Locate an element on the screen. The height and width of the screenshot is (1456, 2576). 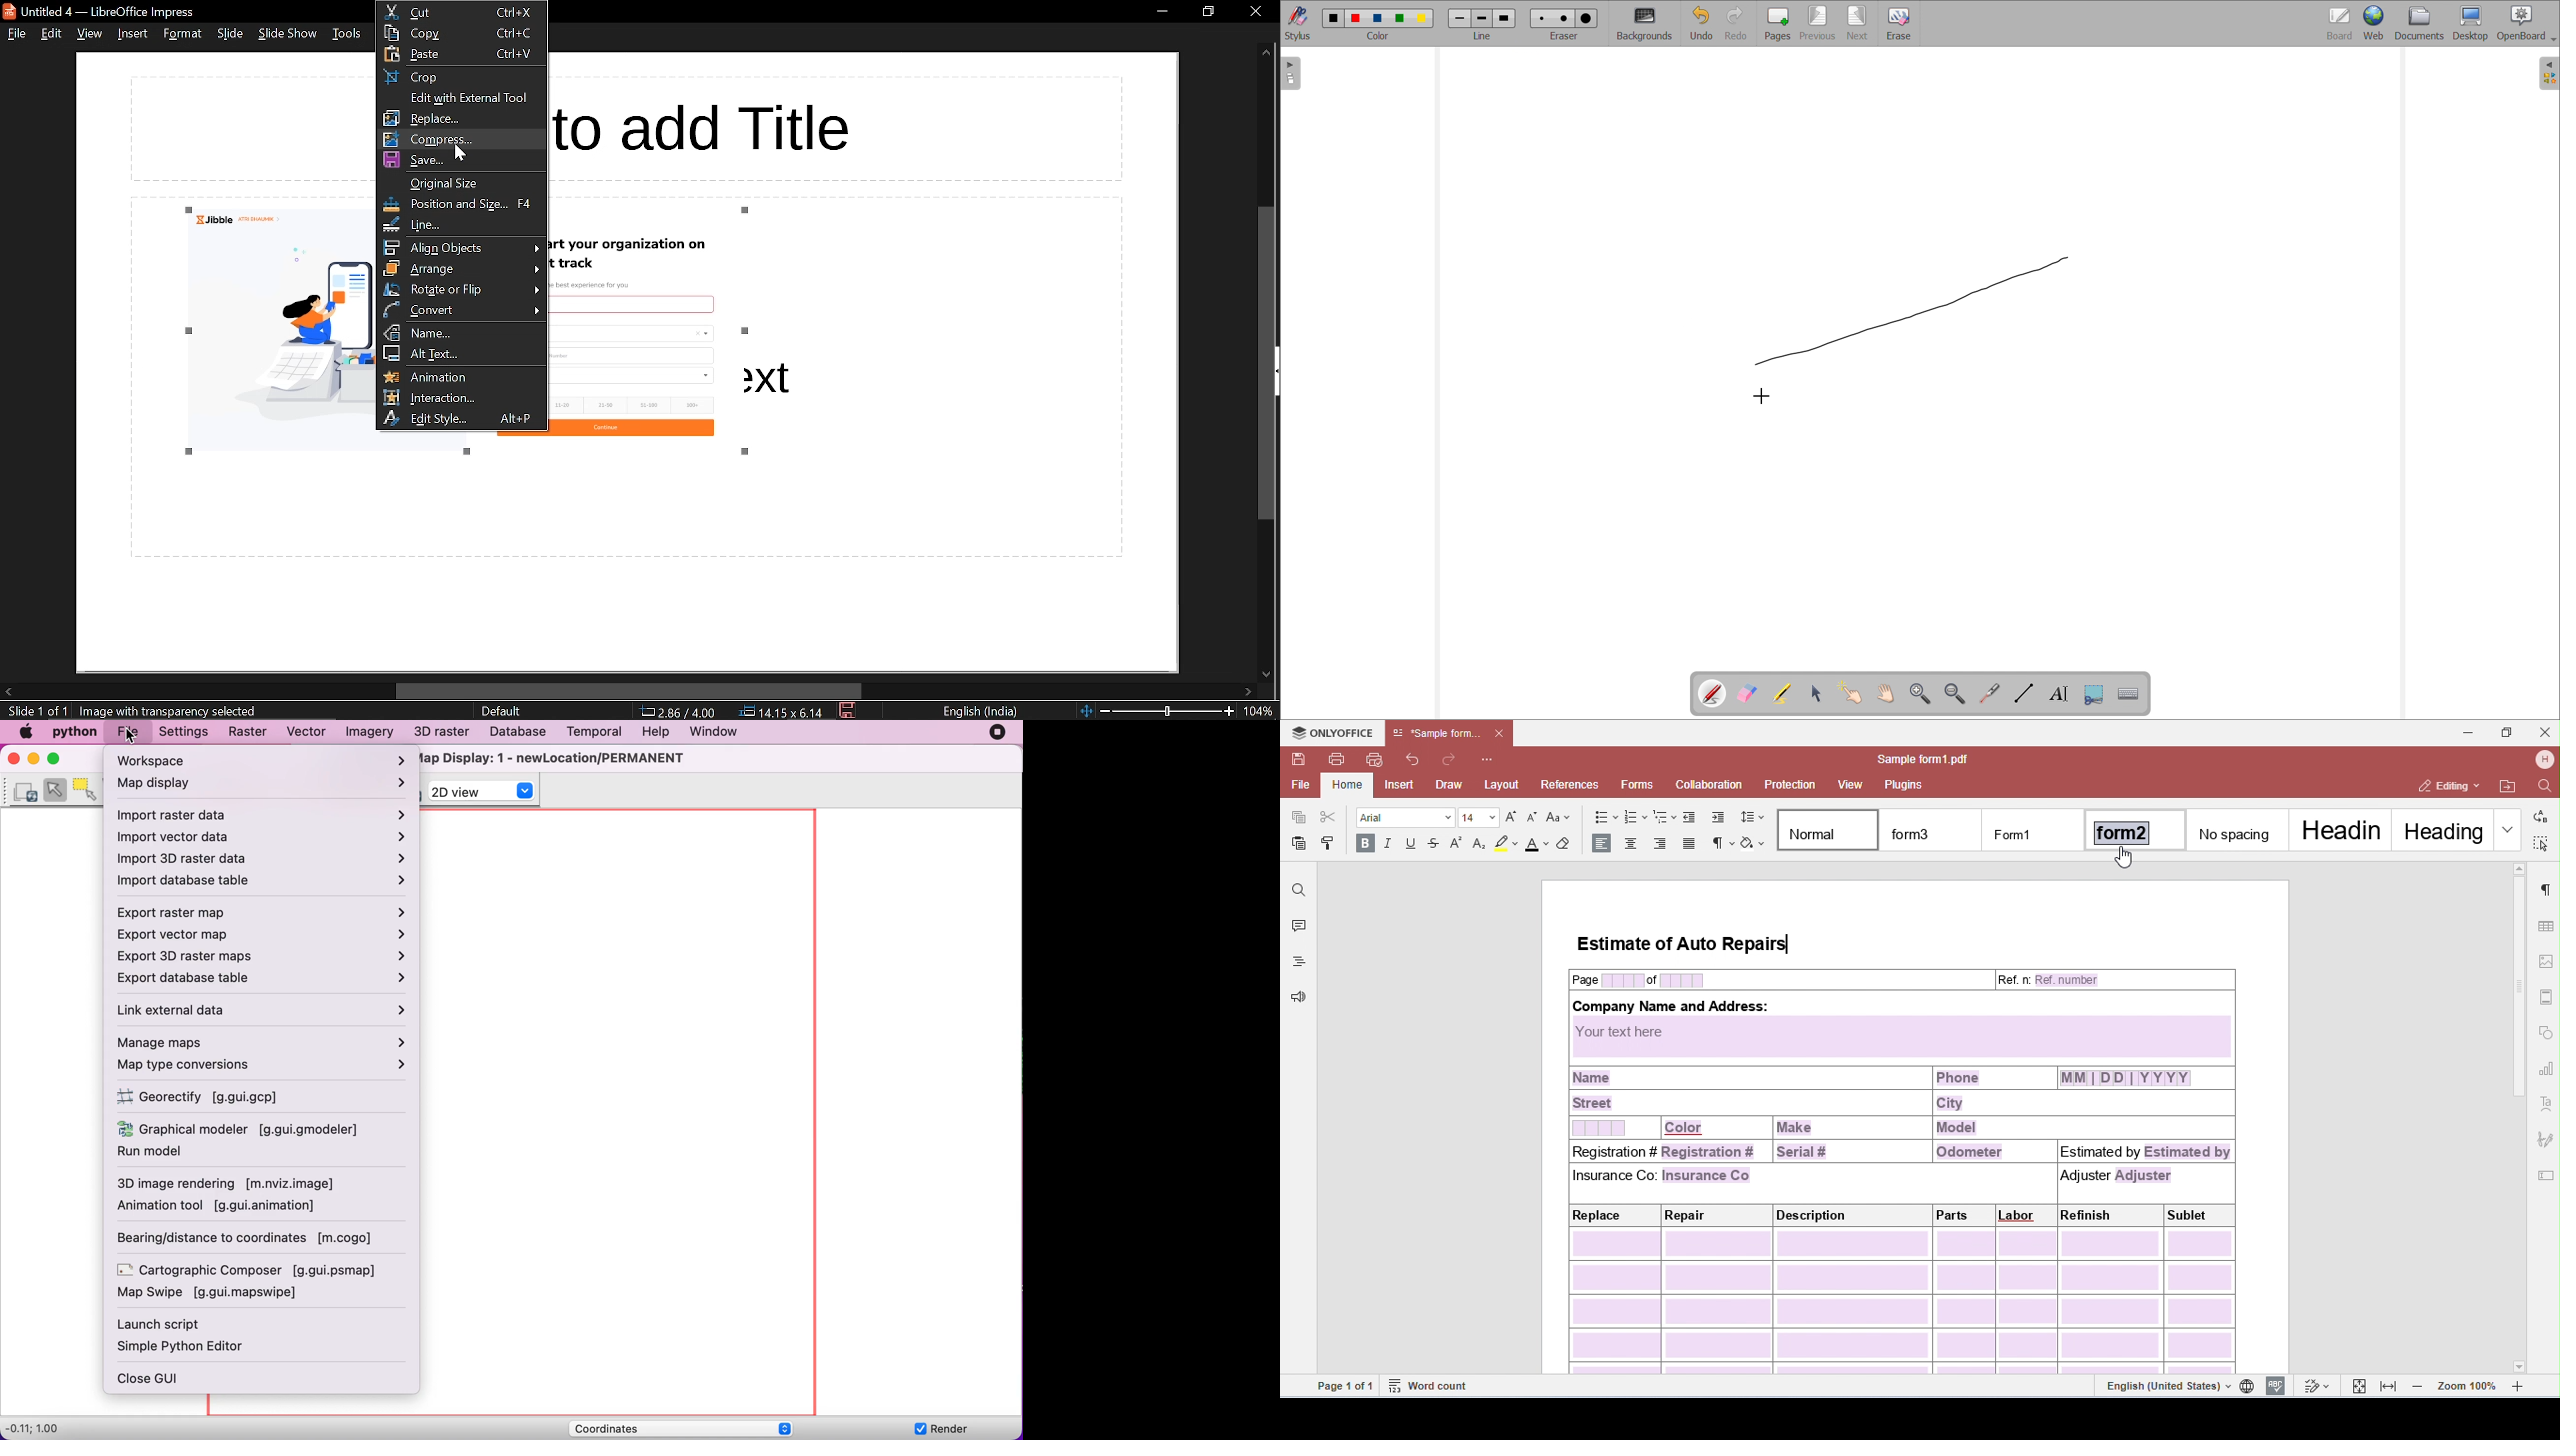
current window is located at coordinates (104, 11).